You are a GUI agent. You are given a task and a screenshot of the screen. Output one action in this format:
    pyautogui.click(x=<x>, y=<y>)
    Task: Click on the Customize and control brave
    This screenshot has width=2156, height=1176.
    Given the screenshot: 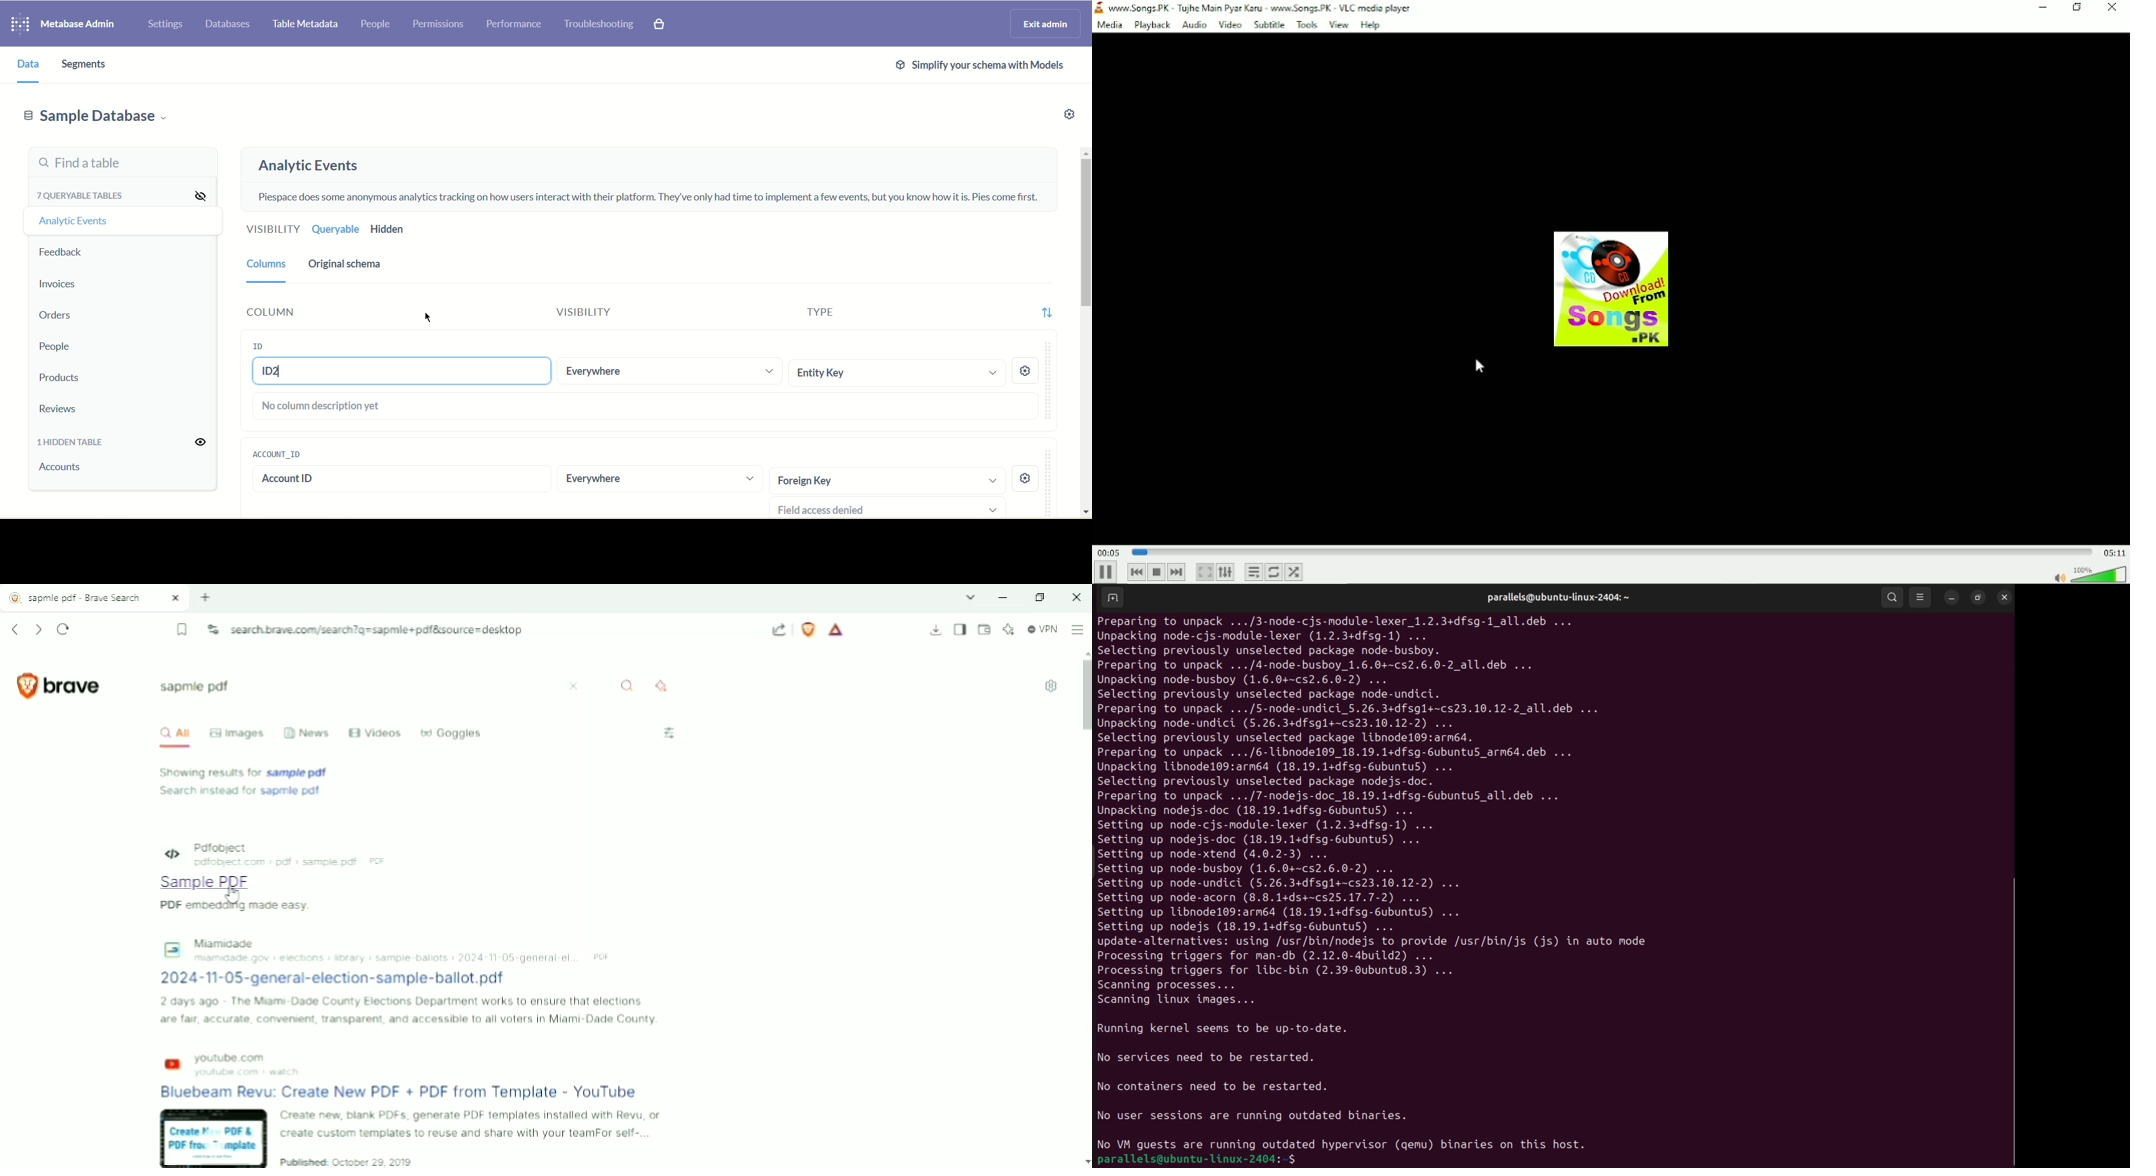 What is the action you would take?
    pyautogui.click(x=1078, y=629)
    